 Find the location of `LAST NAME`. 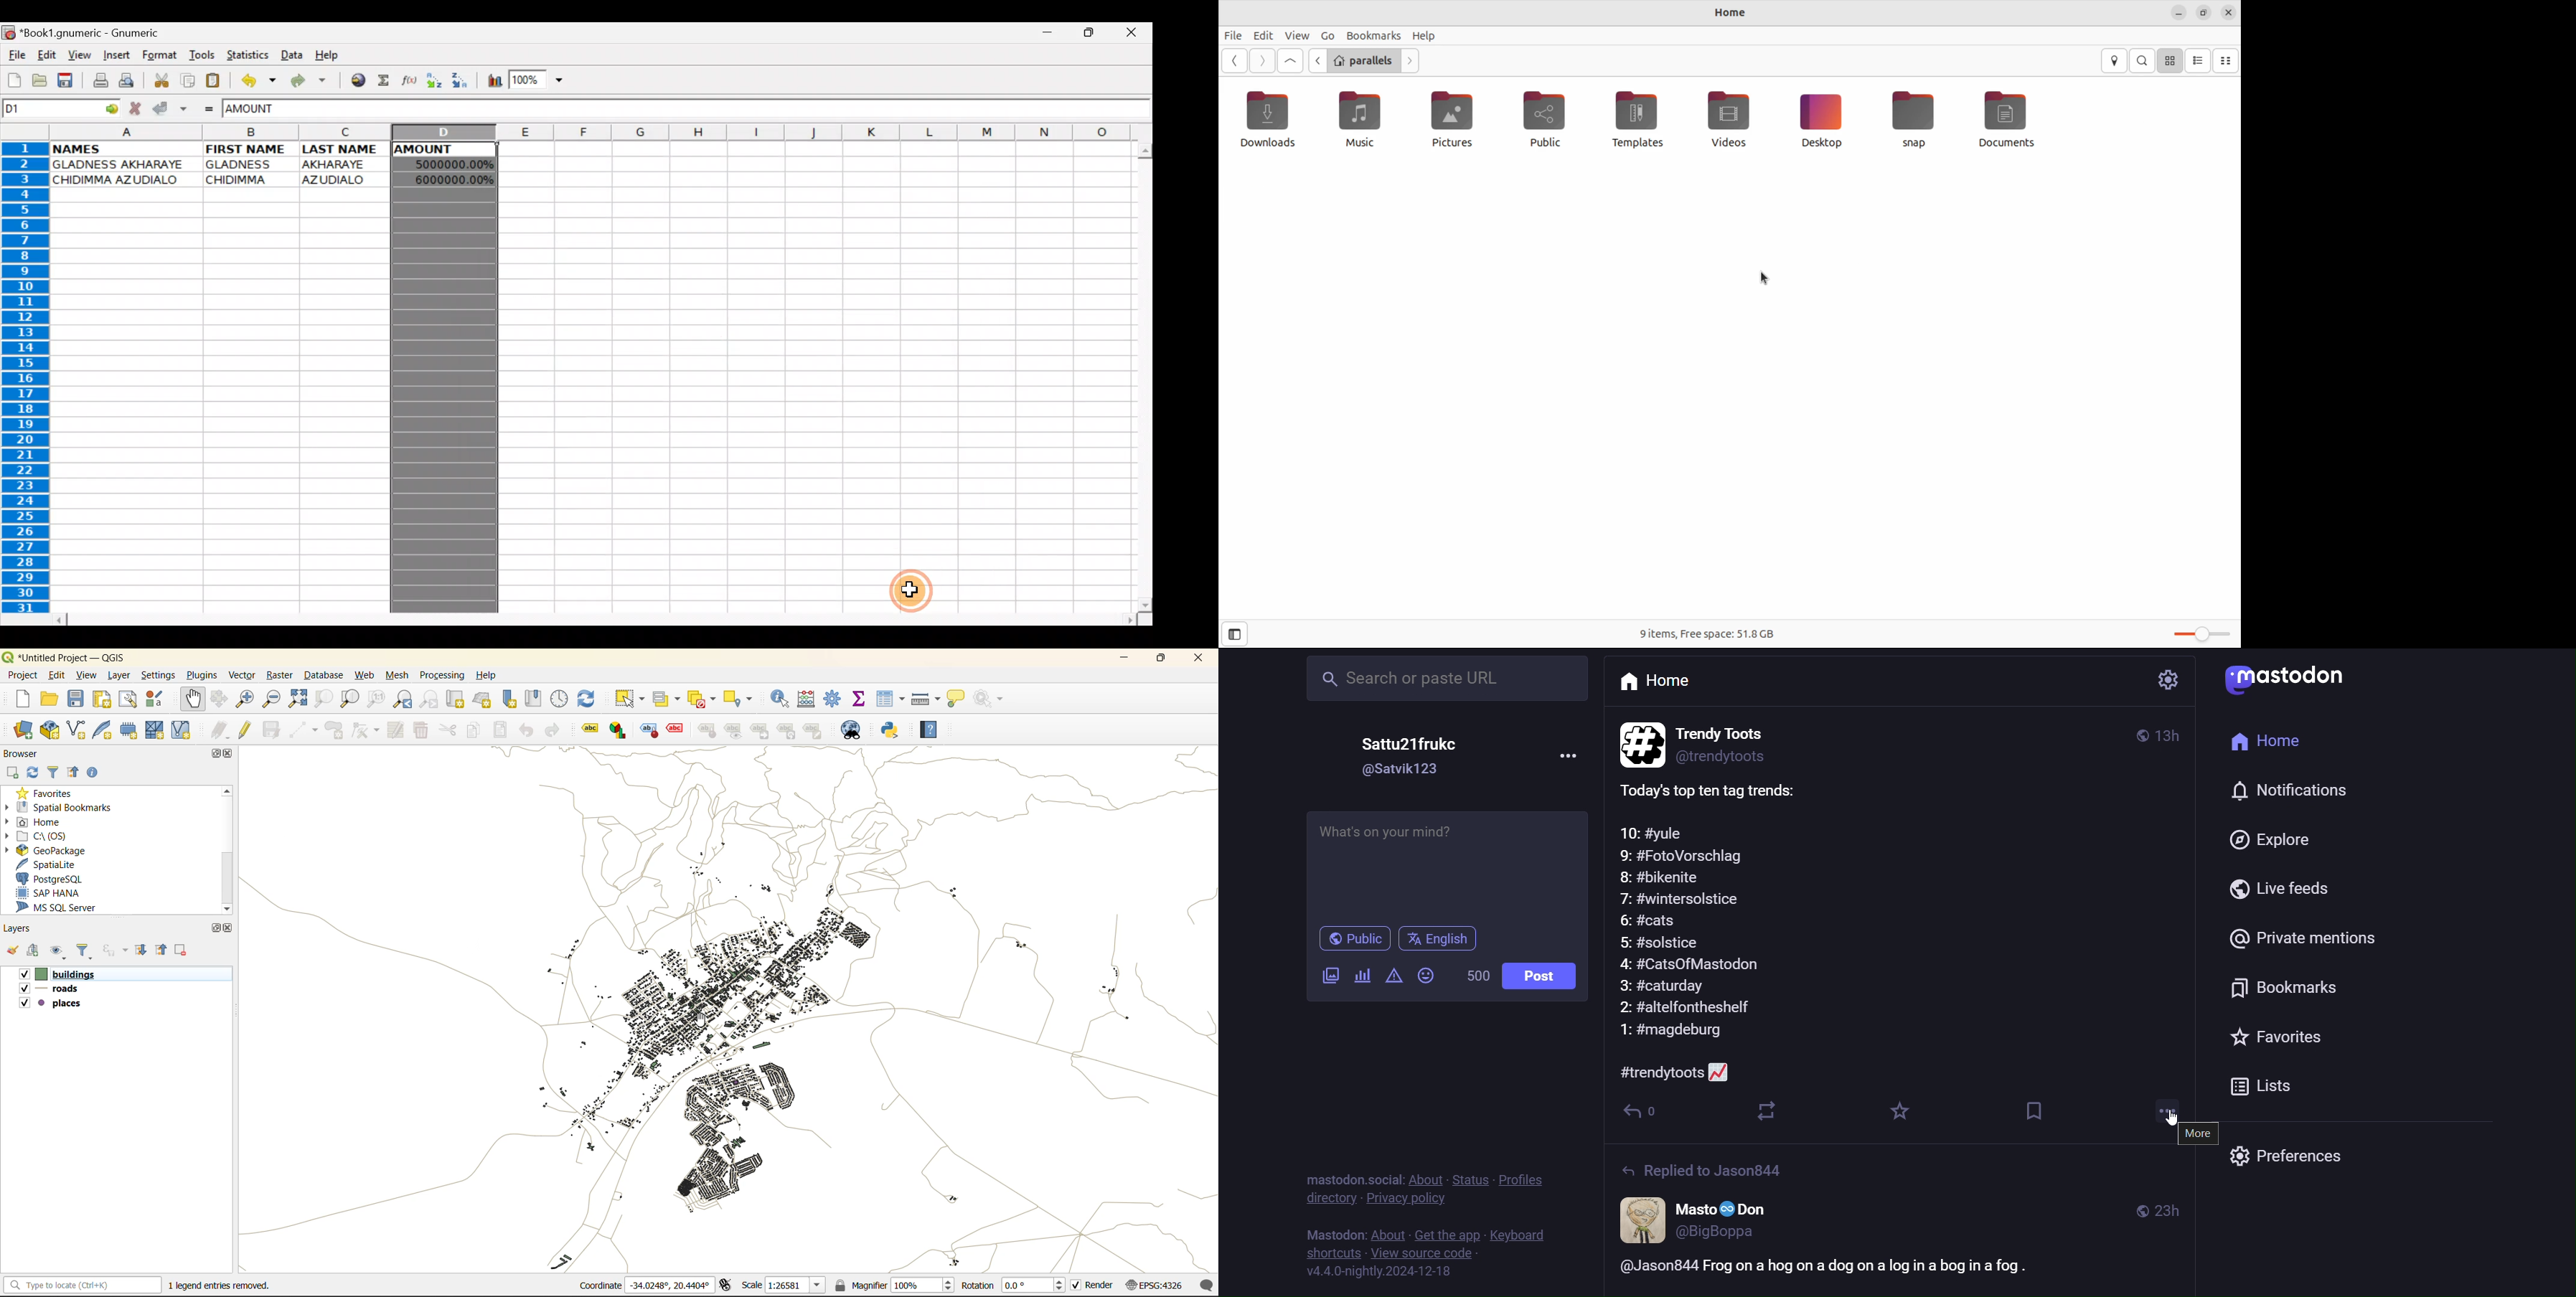

LAST NAME is located at coordinates (345, 150).